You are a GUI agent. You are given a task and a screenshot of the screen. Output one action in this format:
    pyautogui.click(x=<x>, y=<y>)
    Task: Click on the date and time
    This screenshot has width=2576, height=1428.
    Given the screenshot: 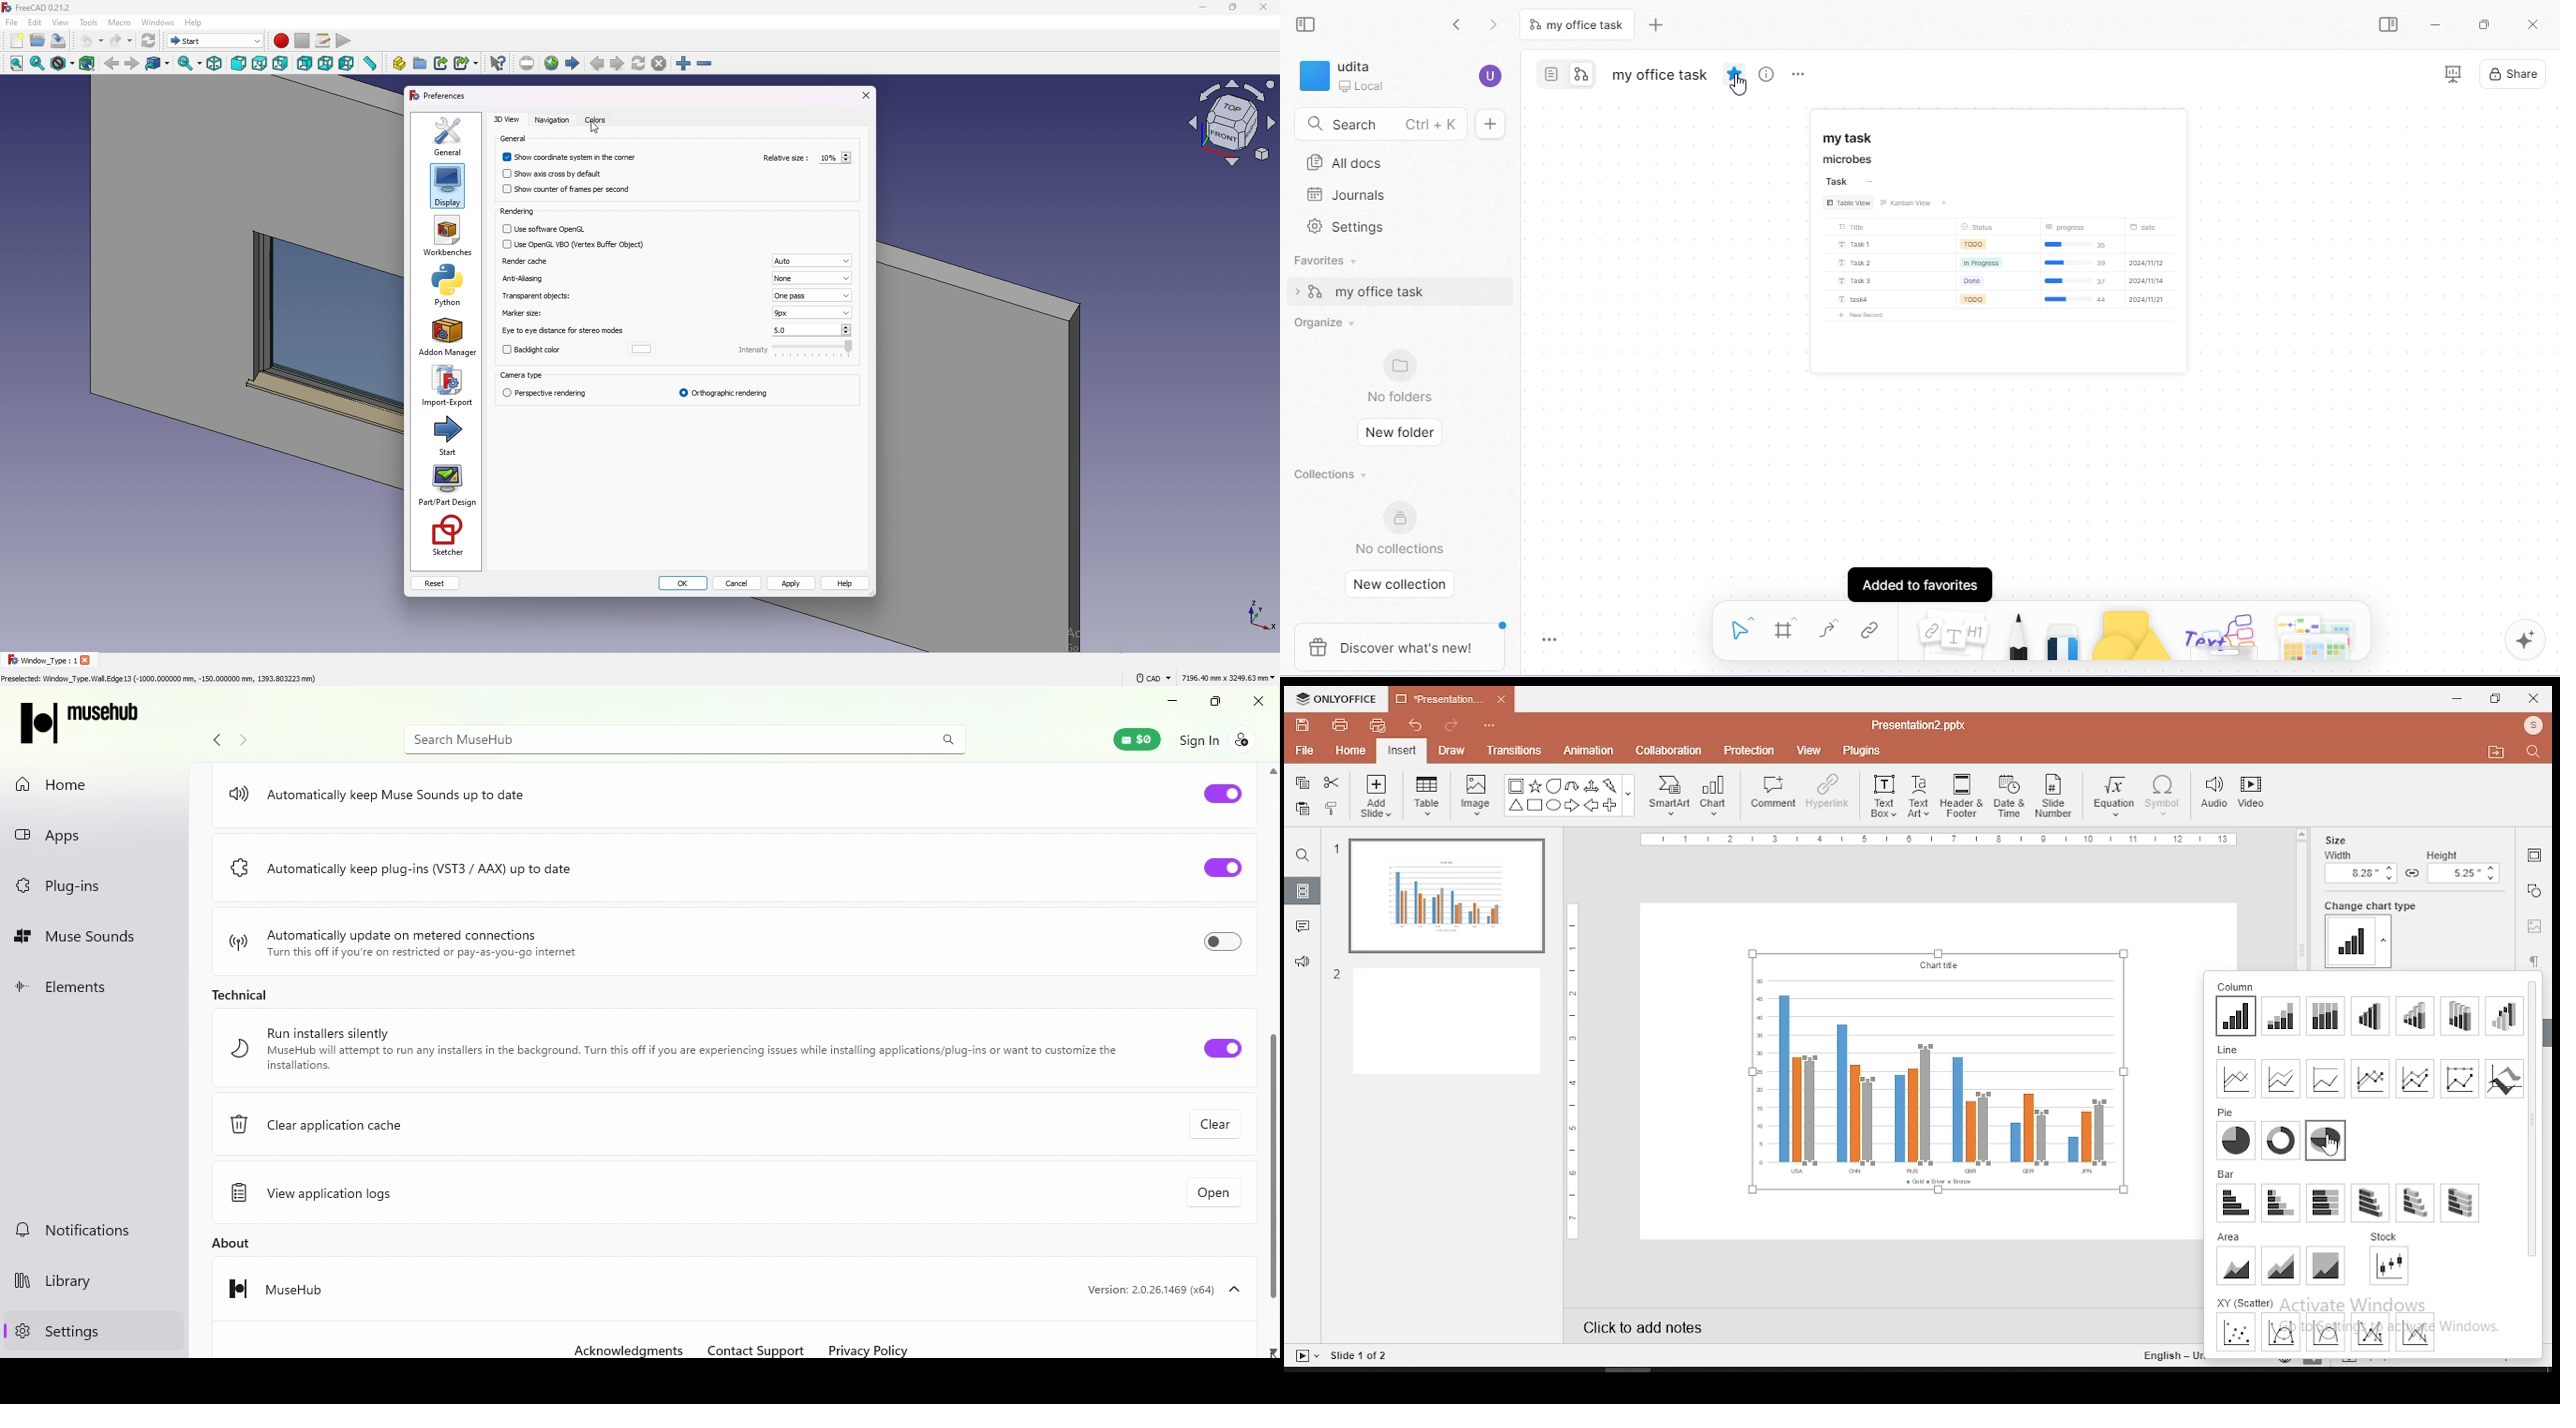 What is the action you would take?
    pyautogui.click(x=2008, y=796)
    